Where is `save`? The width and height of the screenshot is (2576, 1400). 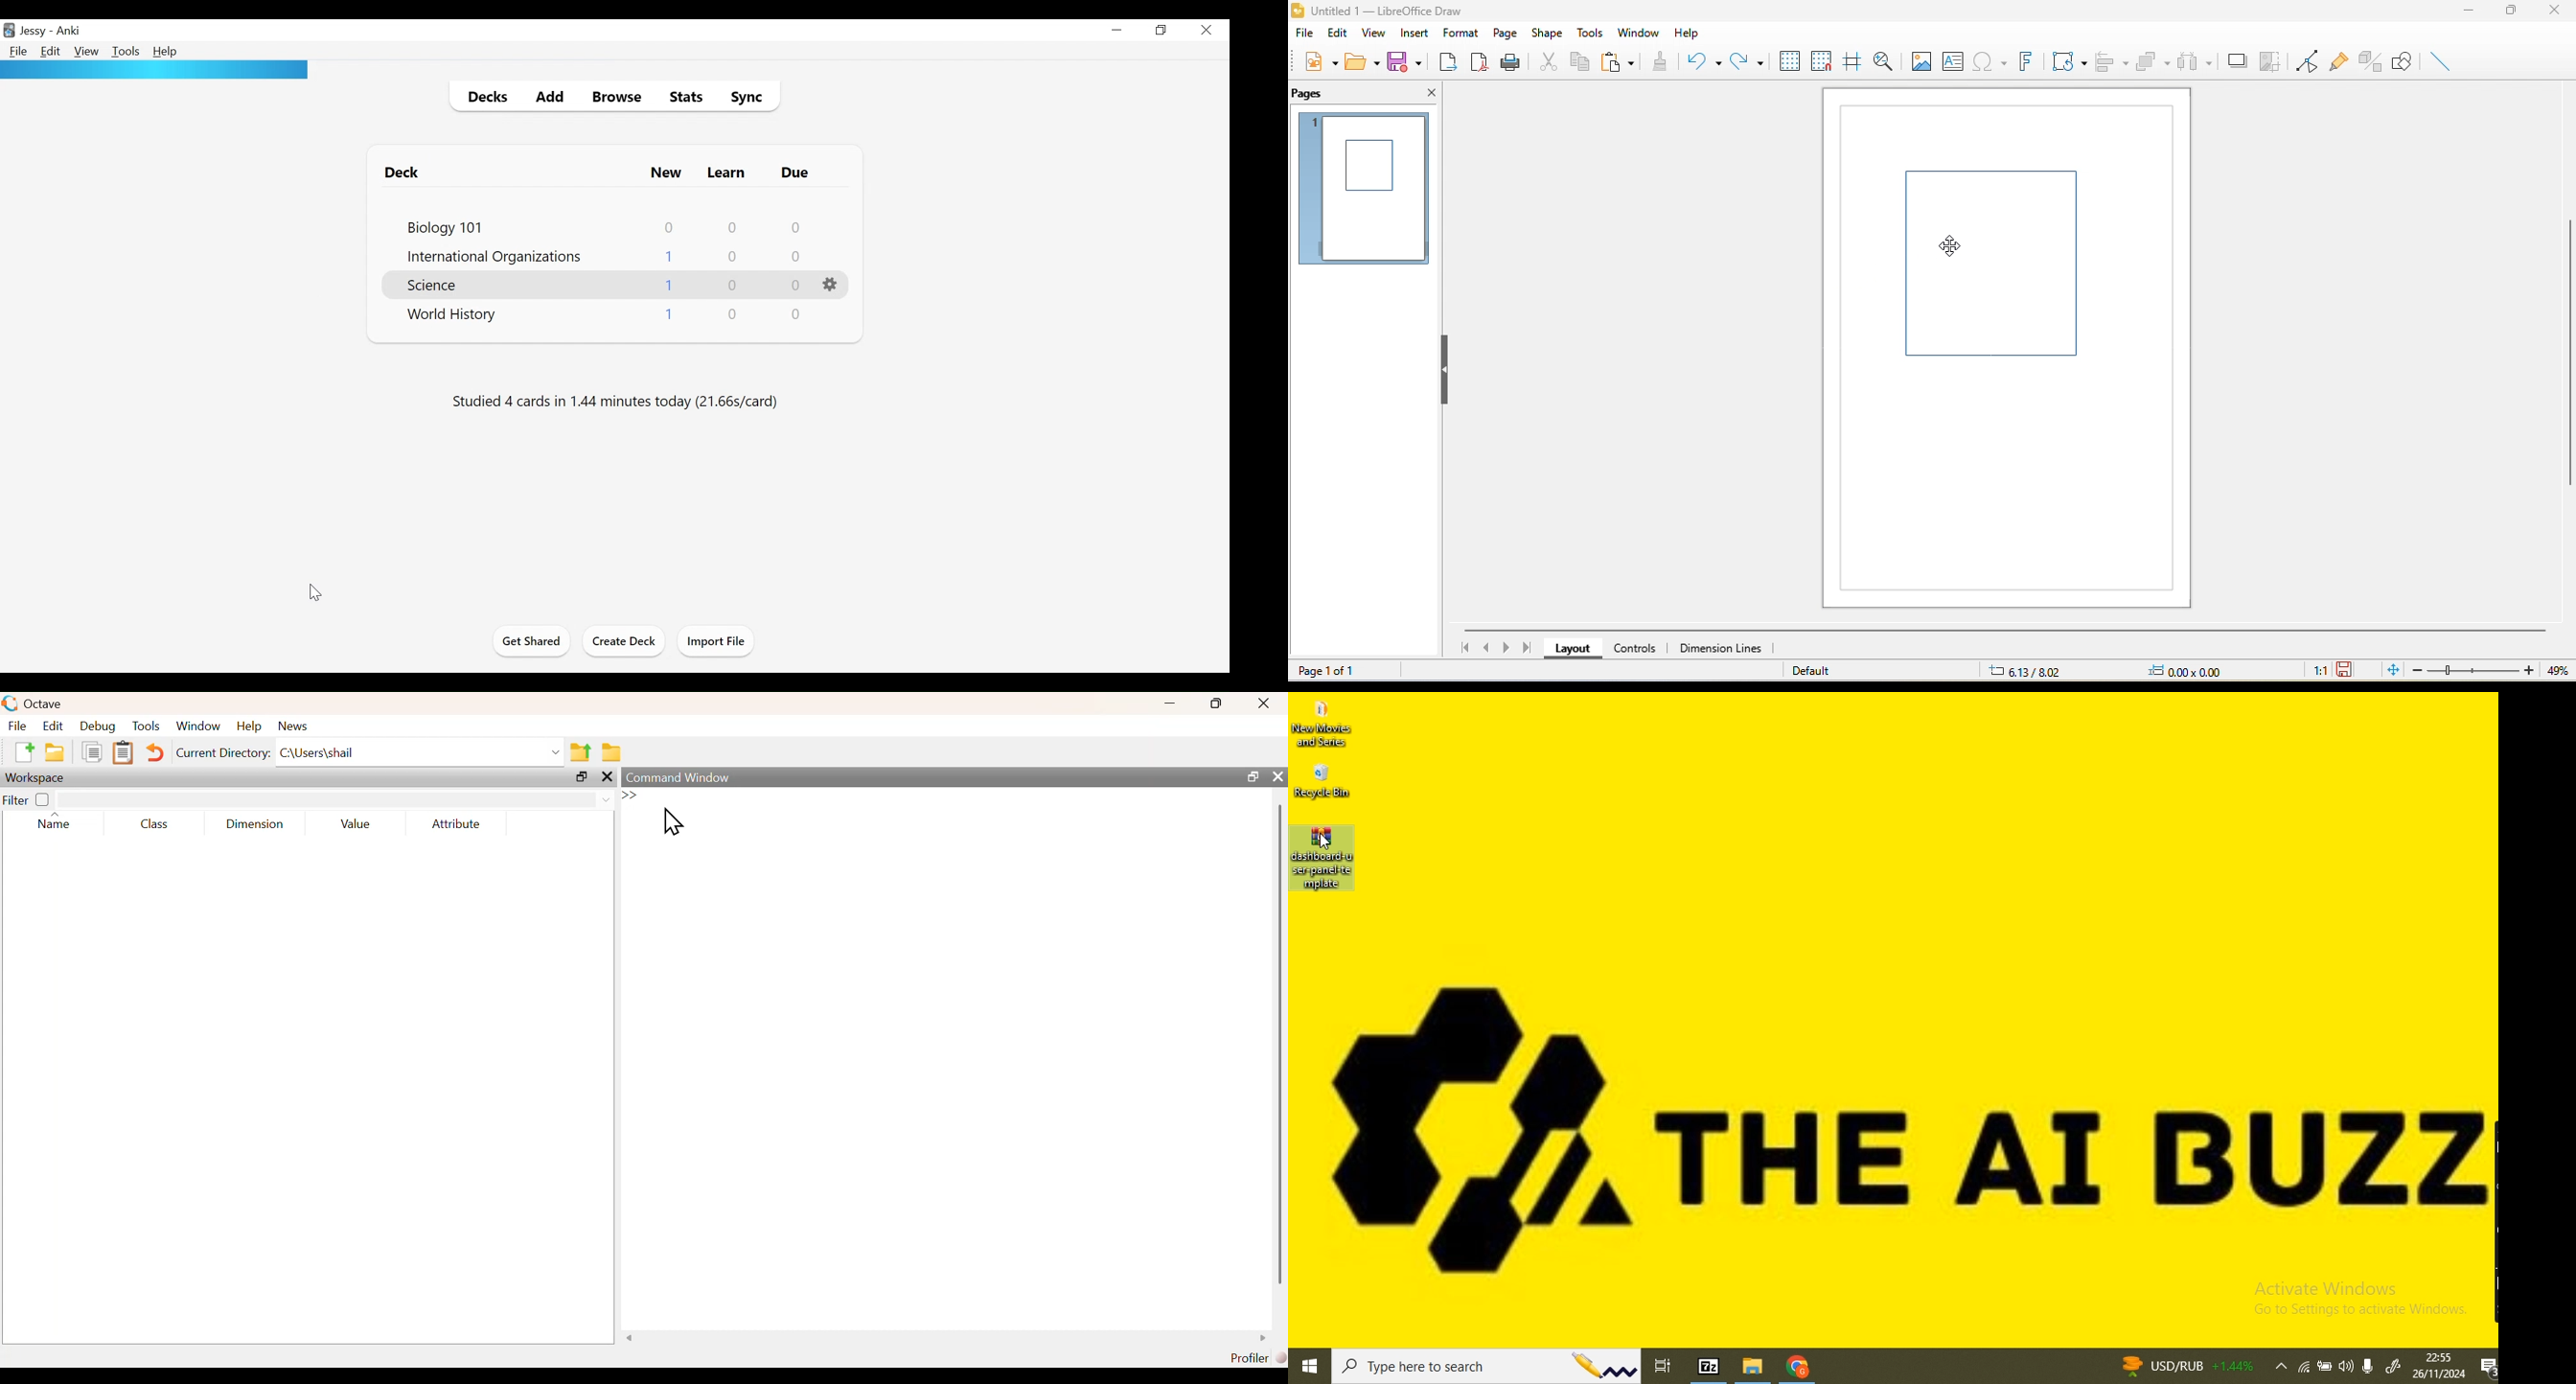
save is located at coordinates (1404, 60).